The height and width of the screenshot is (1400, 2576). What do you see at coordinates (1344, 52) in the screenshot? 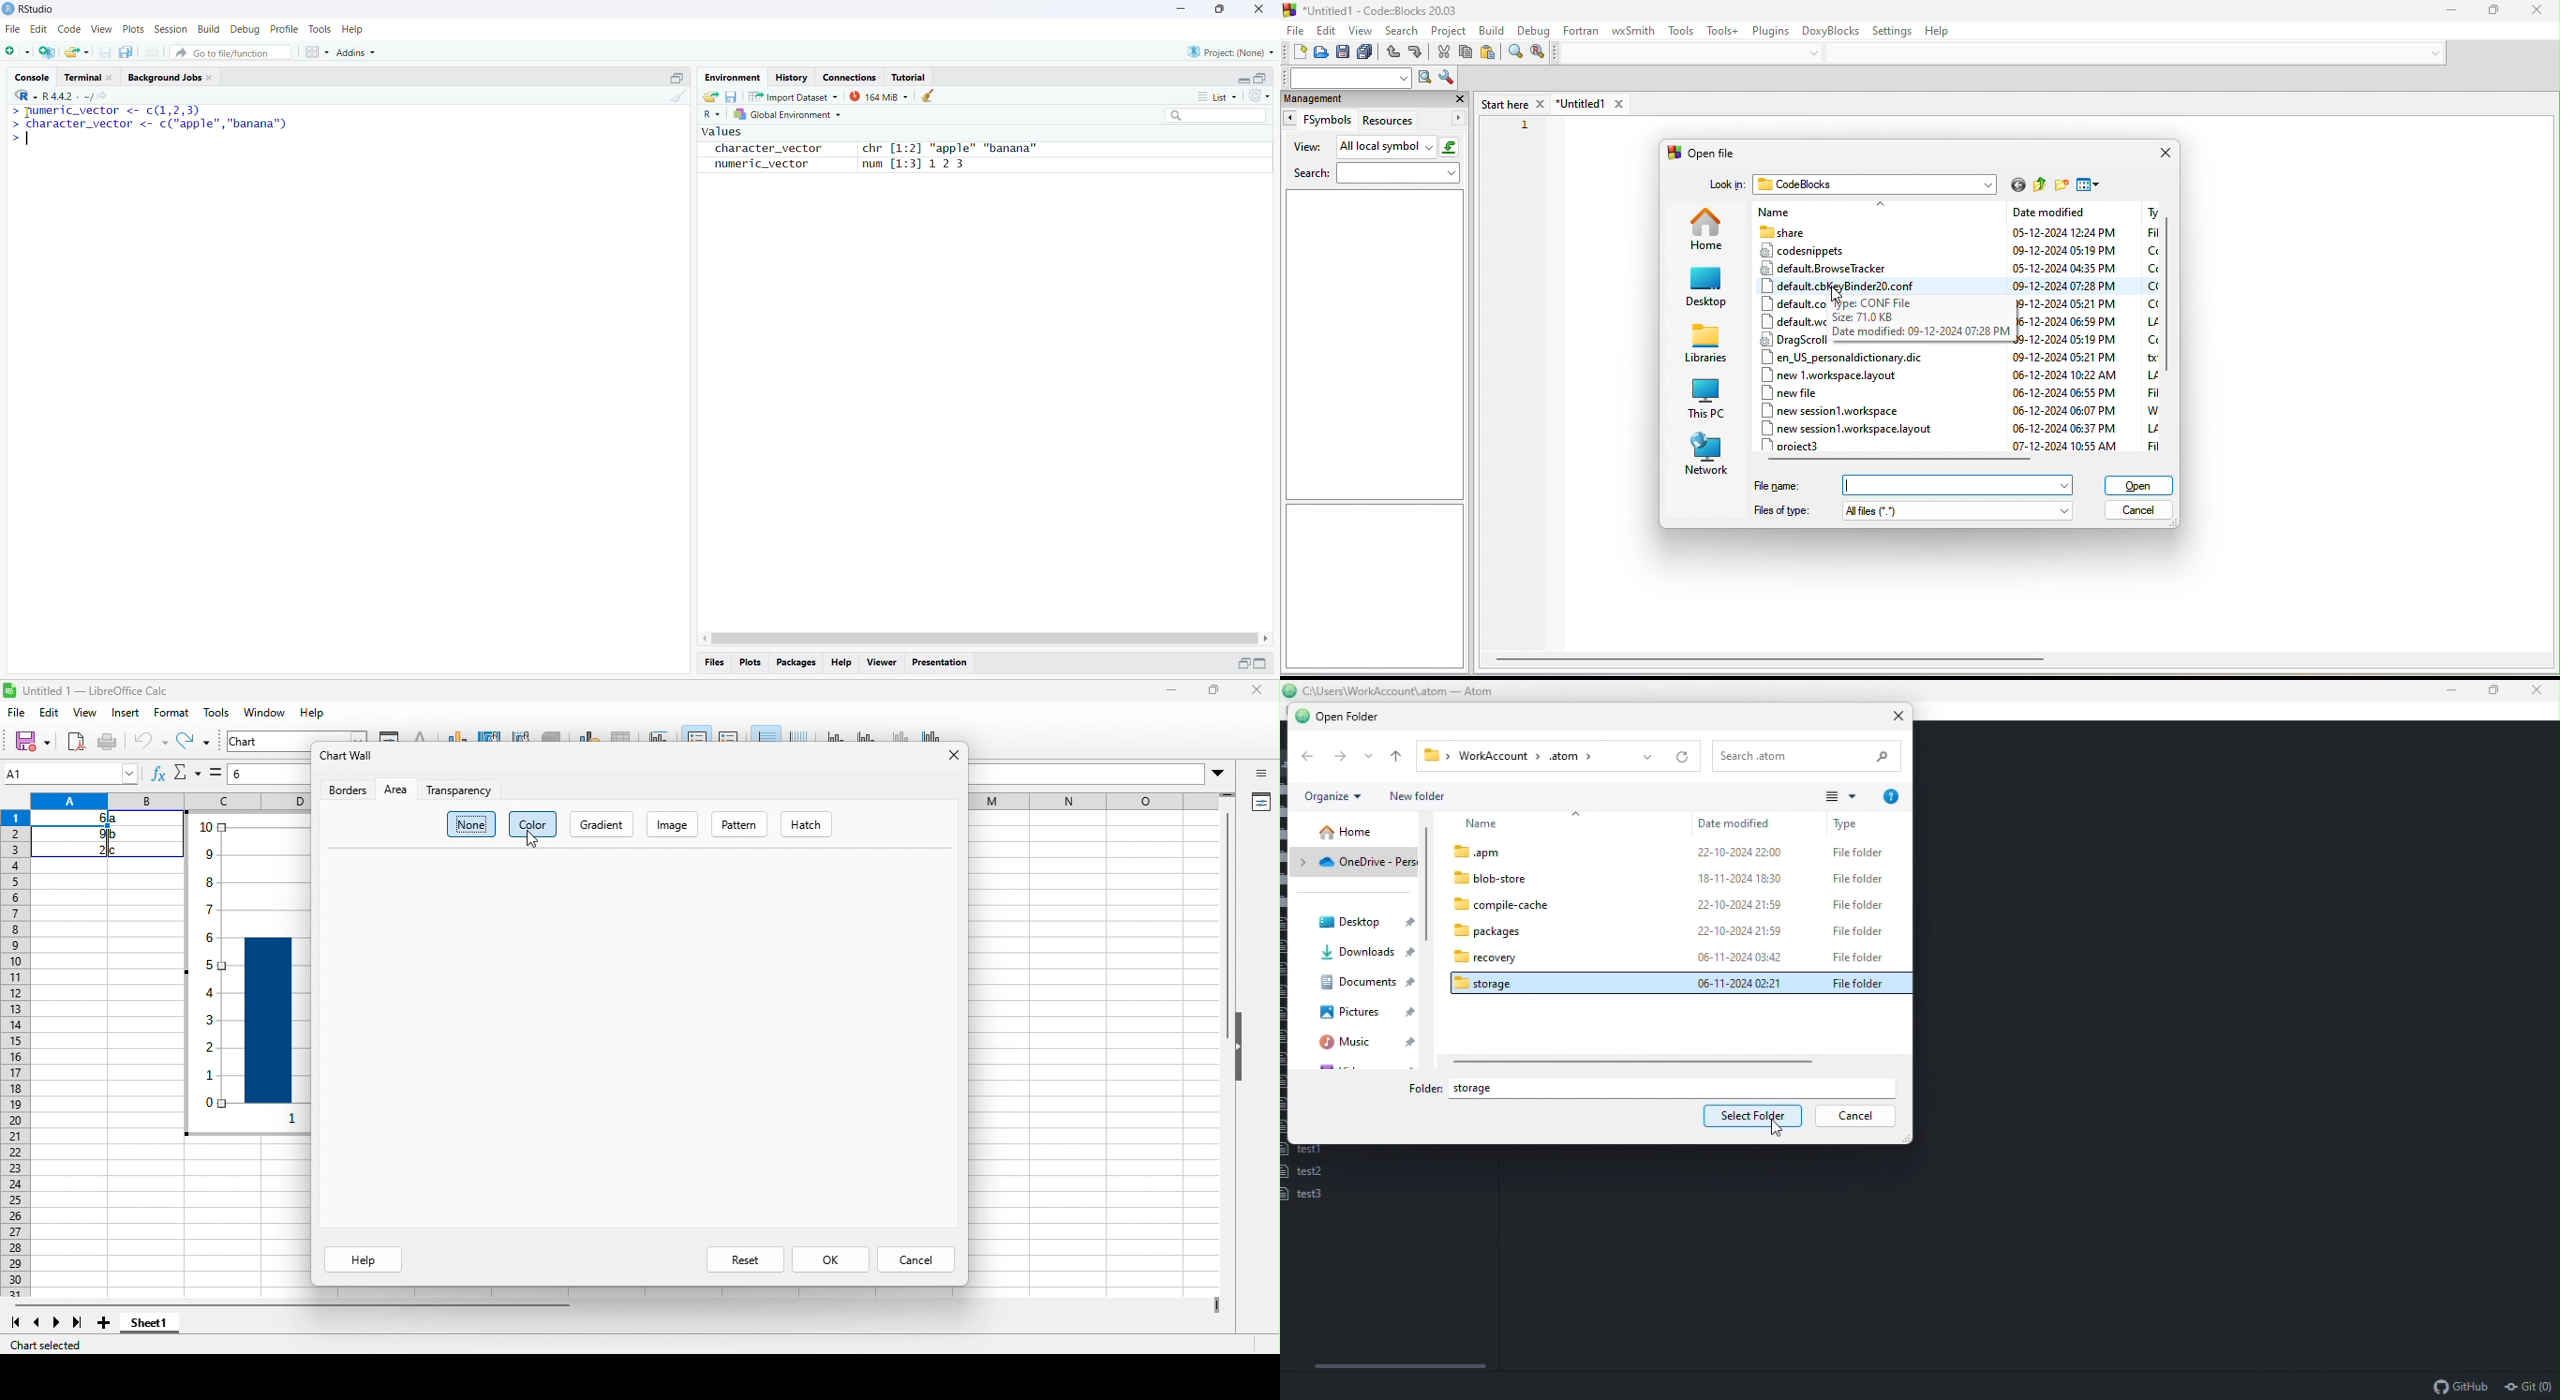
I see `save` at bounding box center [1344, 52].